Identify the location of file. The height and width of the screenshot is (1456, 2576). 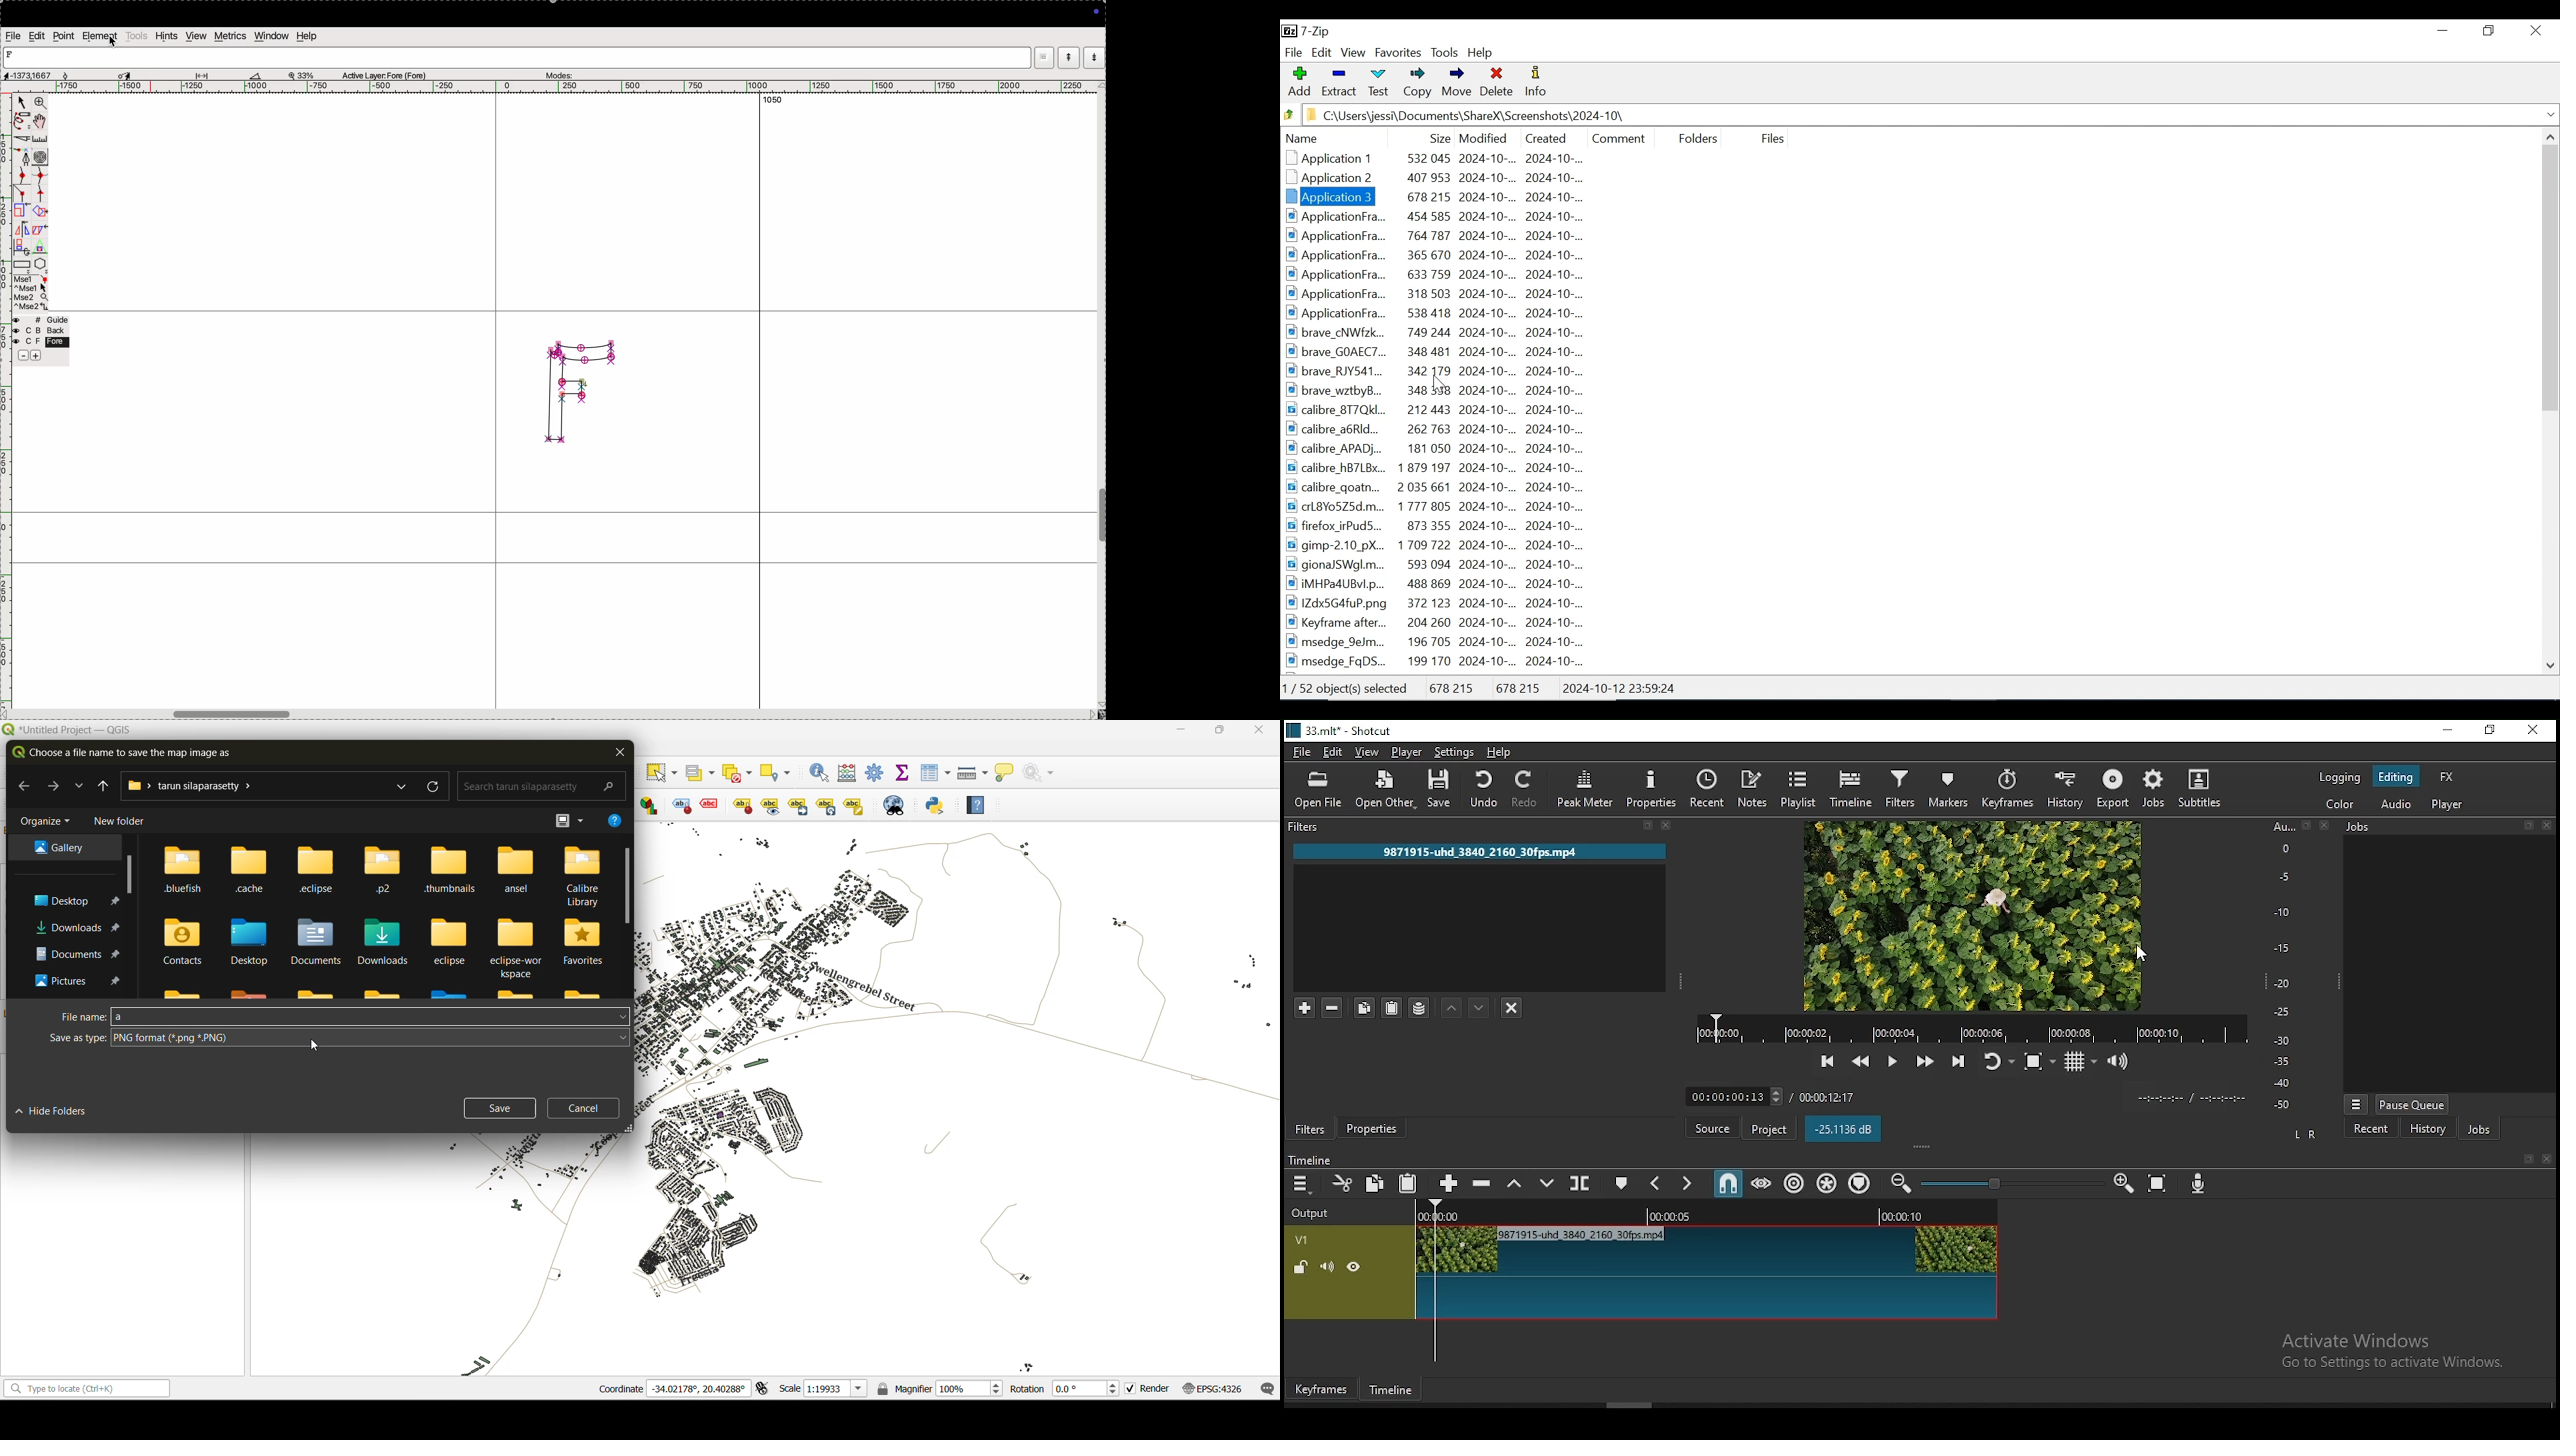
(1303, 752).